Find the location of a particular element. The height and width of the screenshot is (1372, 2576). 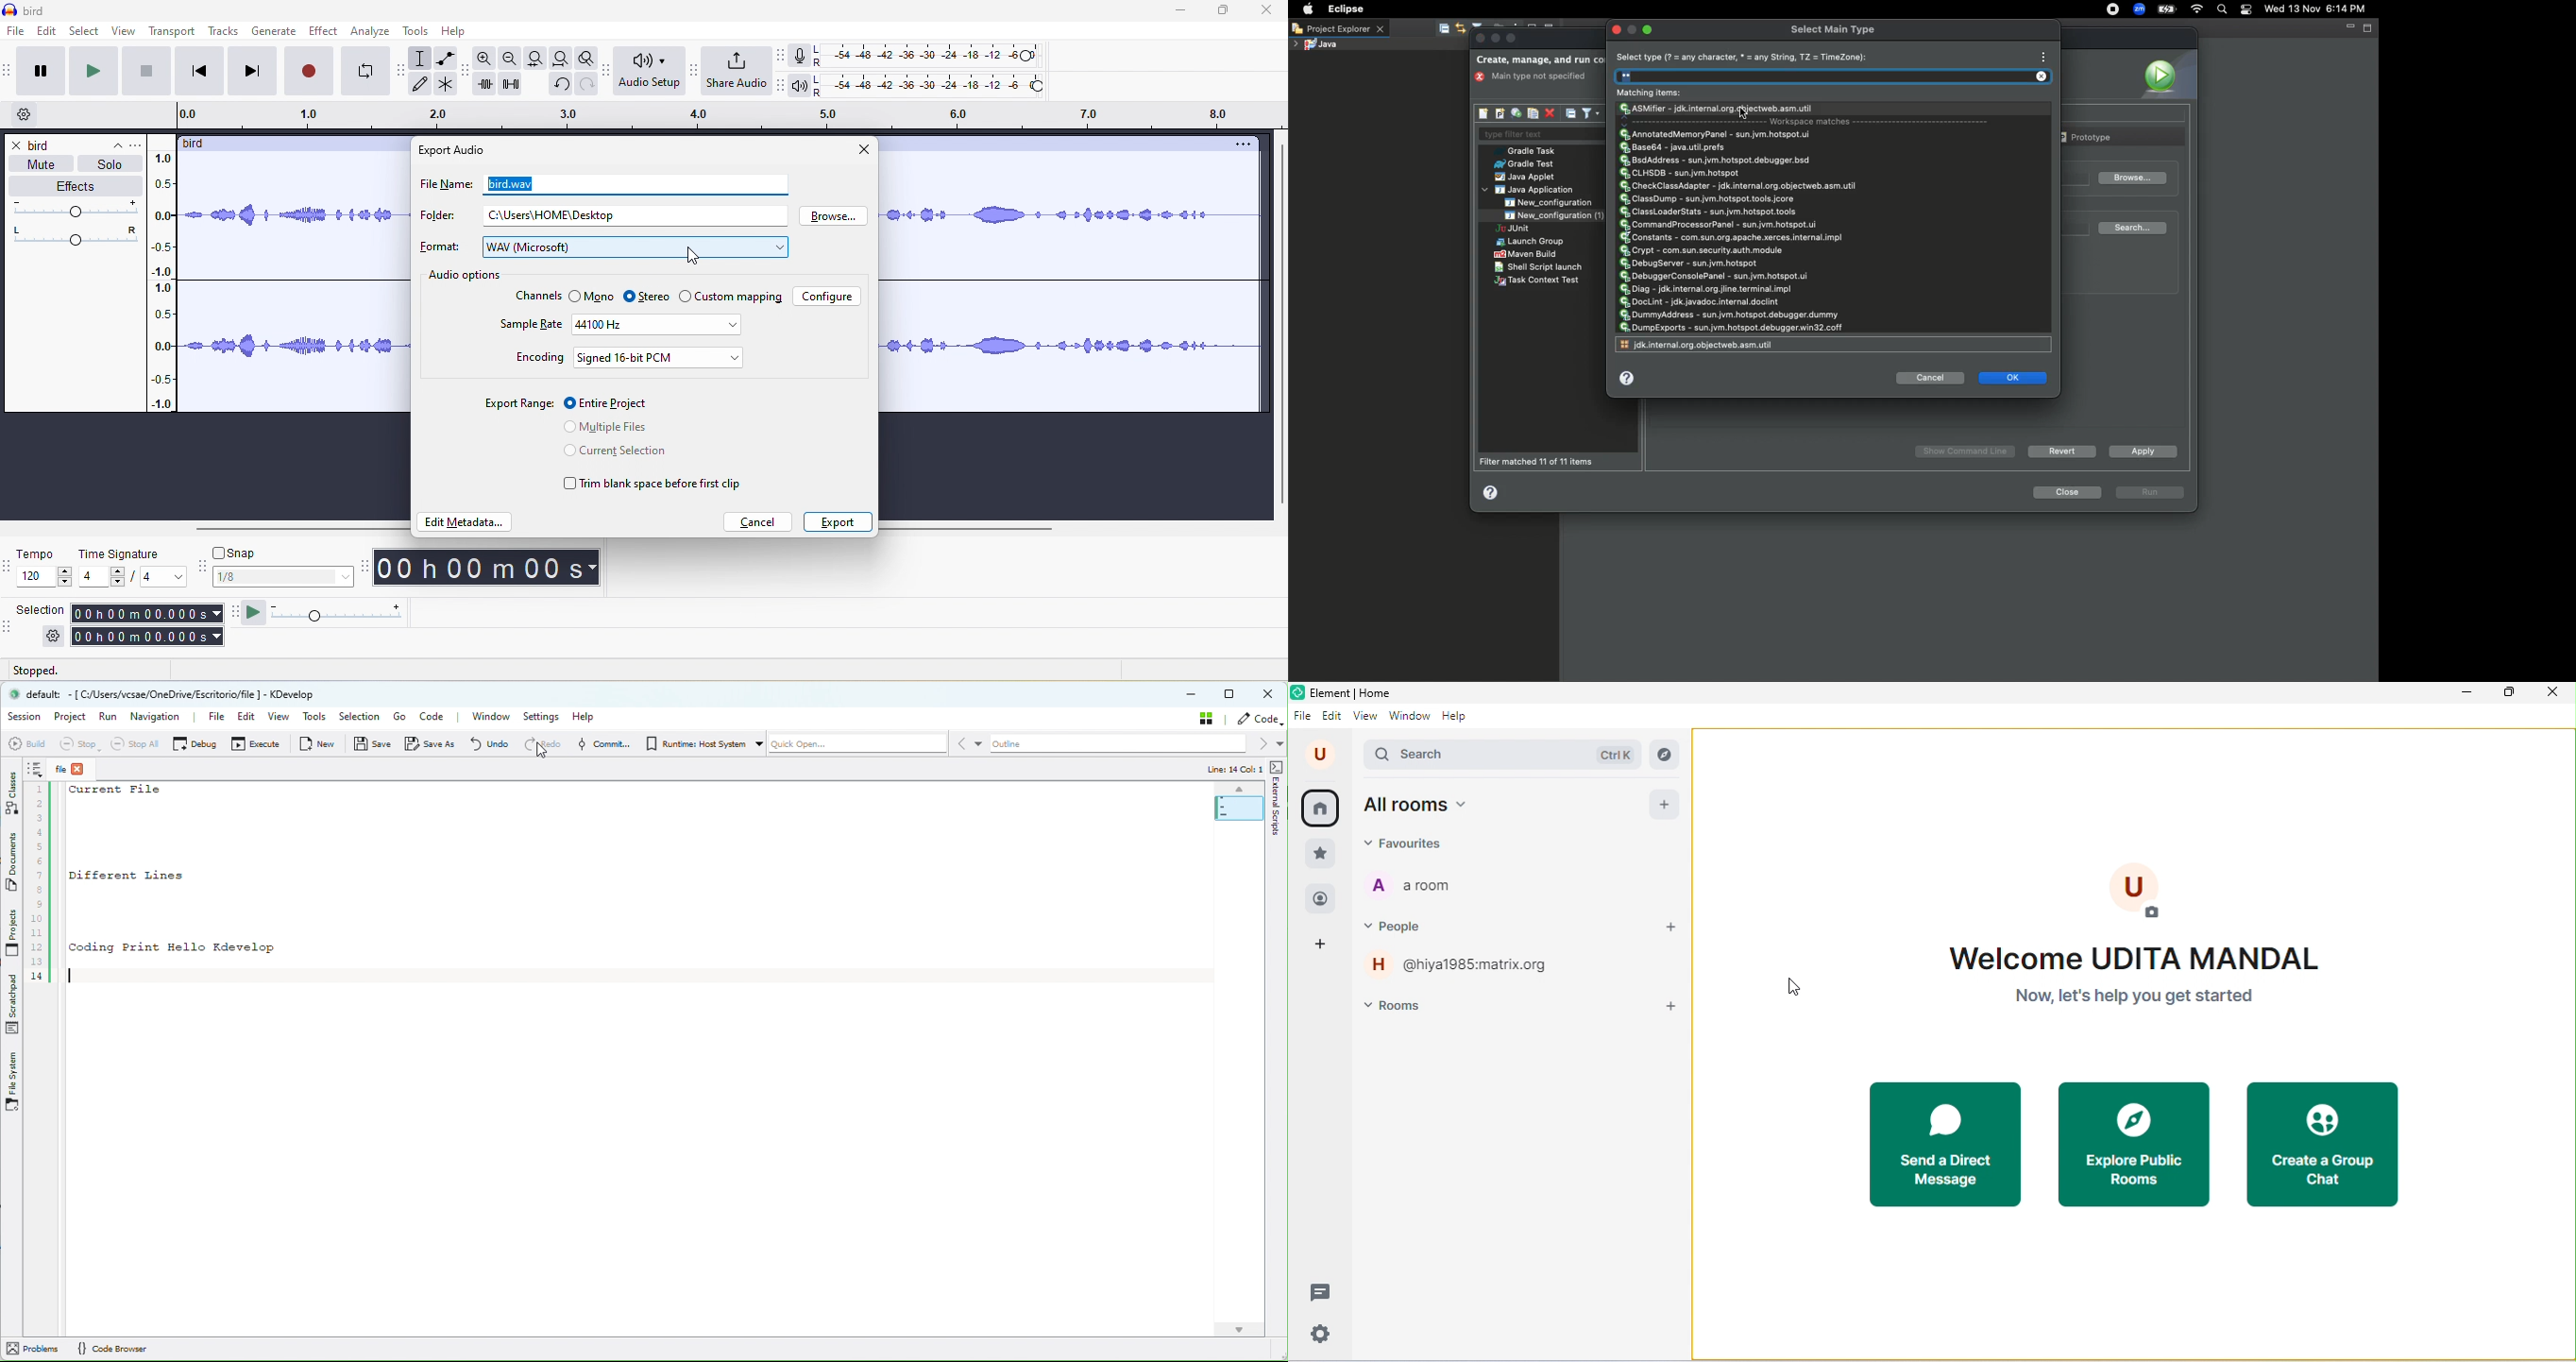

account name is located at coordinates (1321, 754).